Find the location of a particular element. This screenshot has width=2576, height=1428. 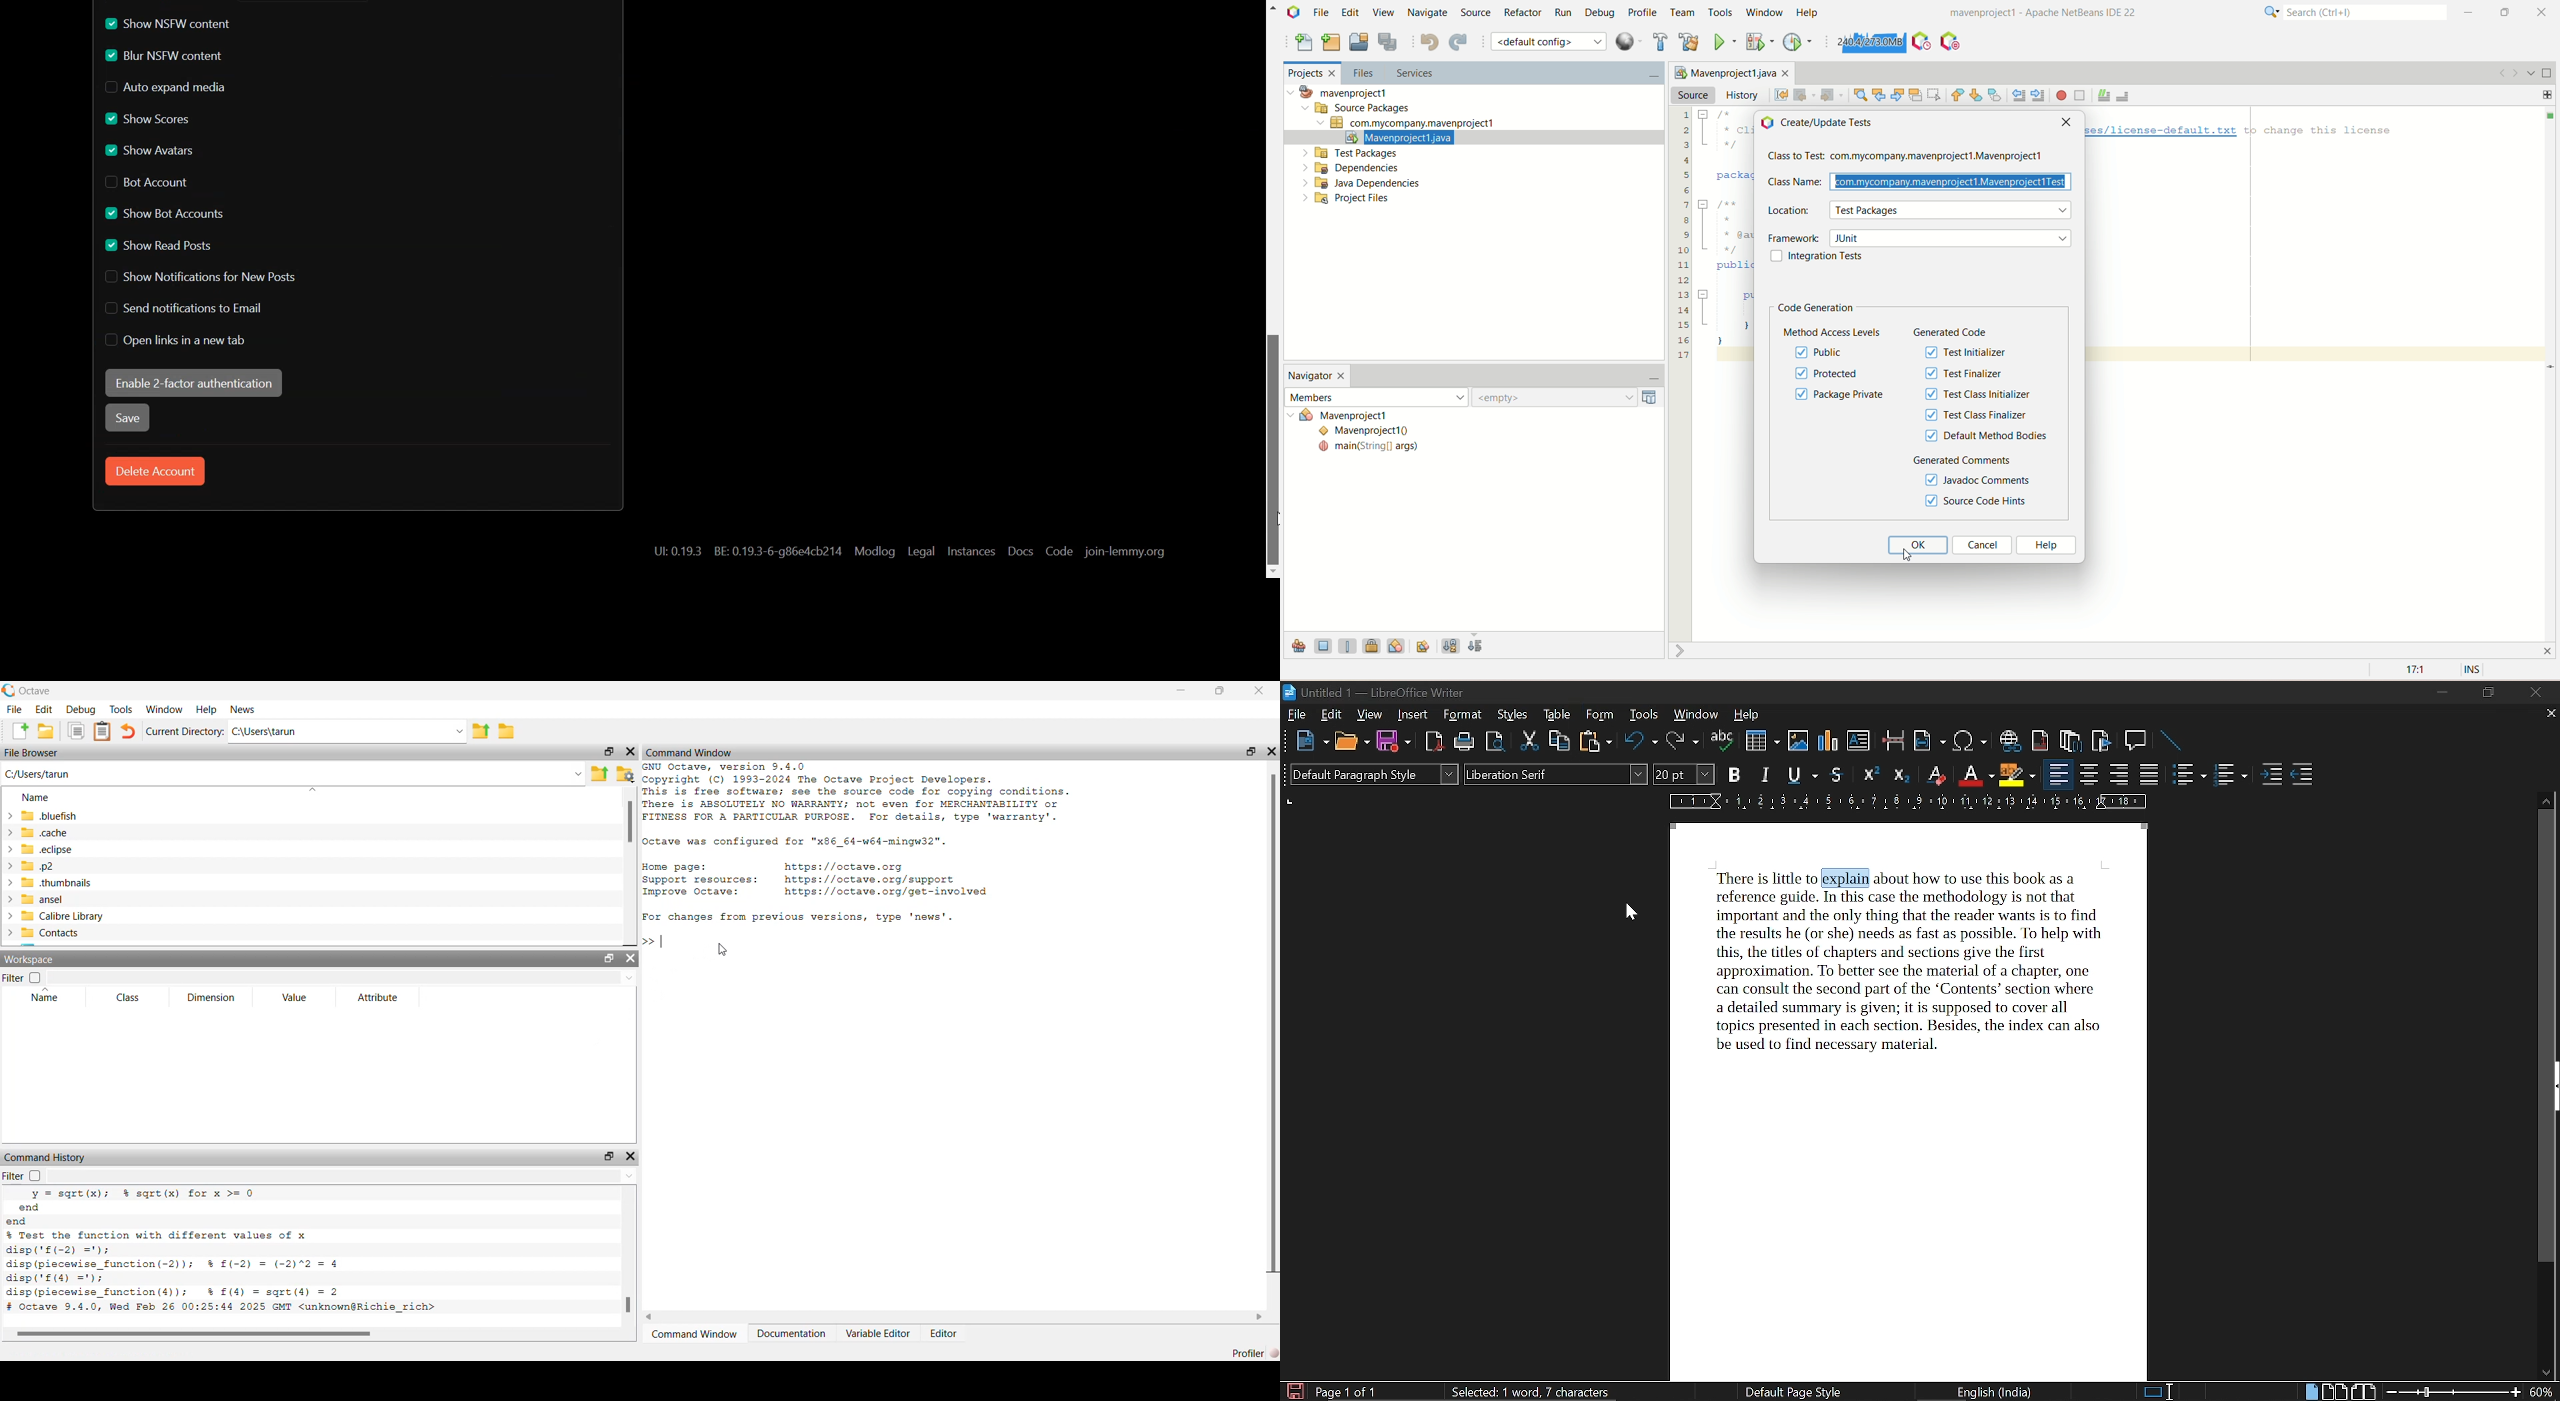

eraser is located at coordinates (1936, 777).